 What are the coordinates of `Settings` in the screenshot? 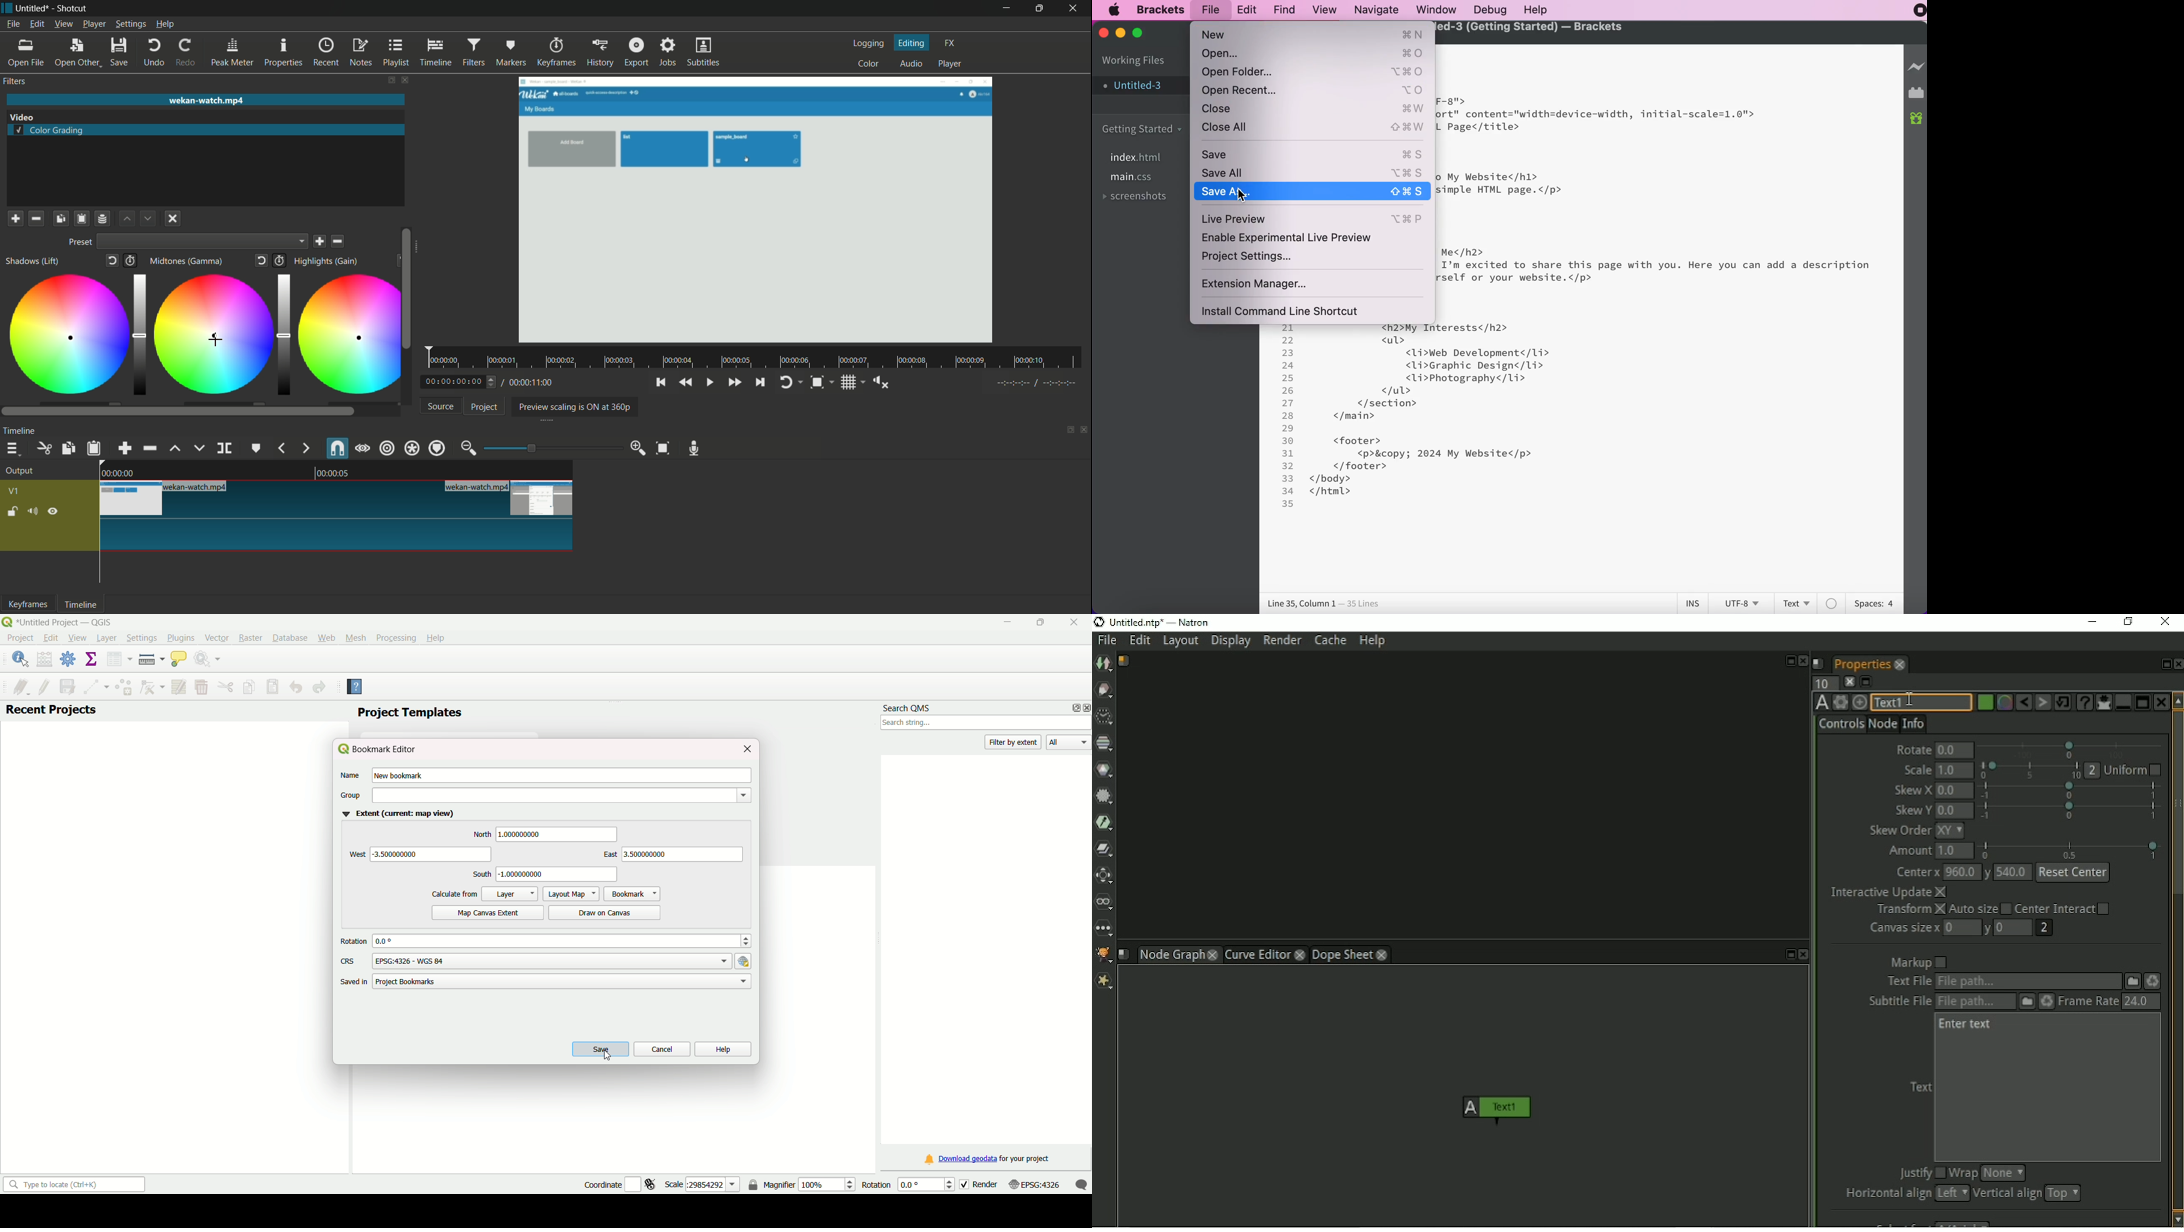 It's located at (139, 638).